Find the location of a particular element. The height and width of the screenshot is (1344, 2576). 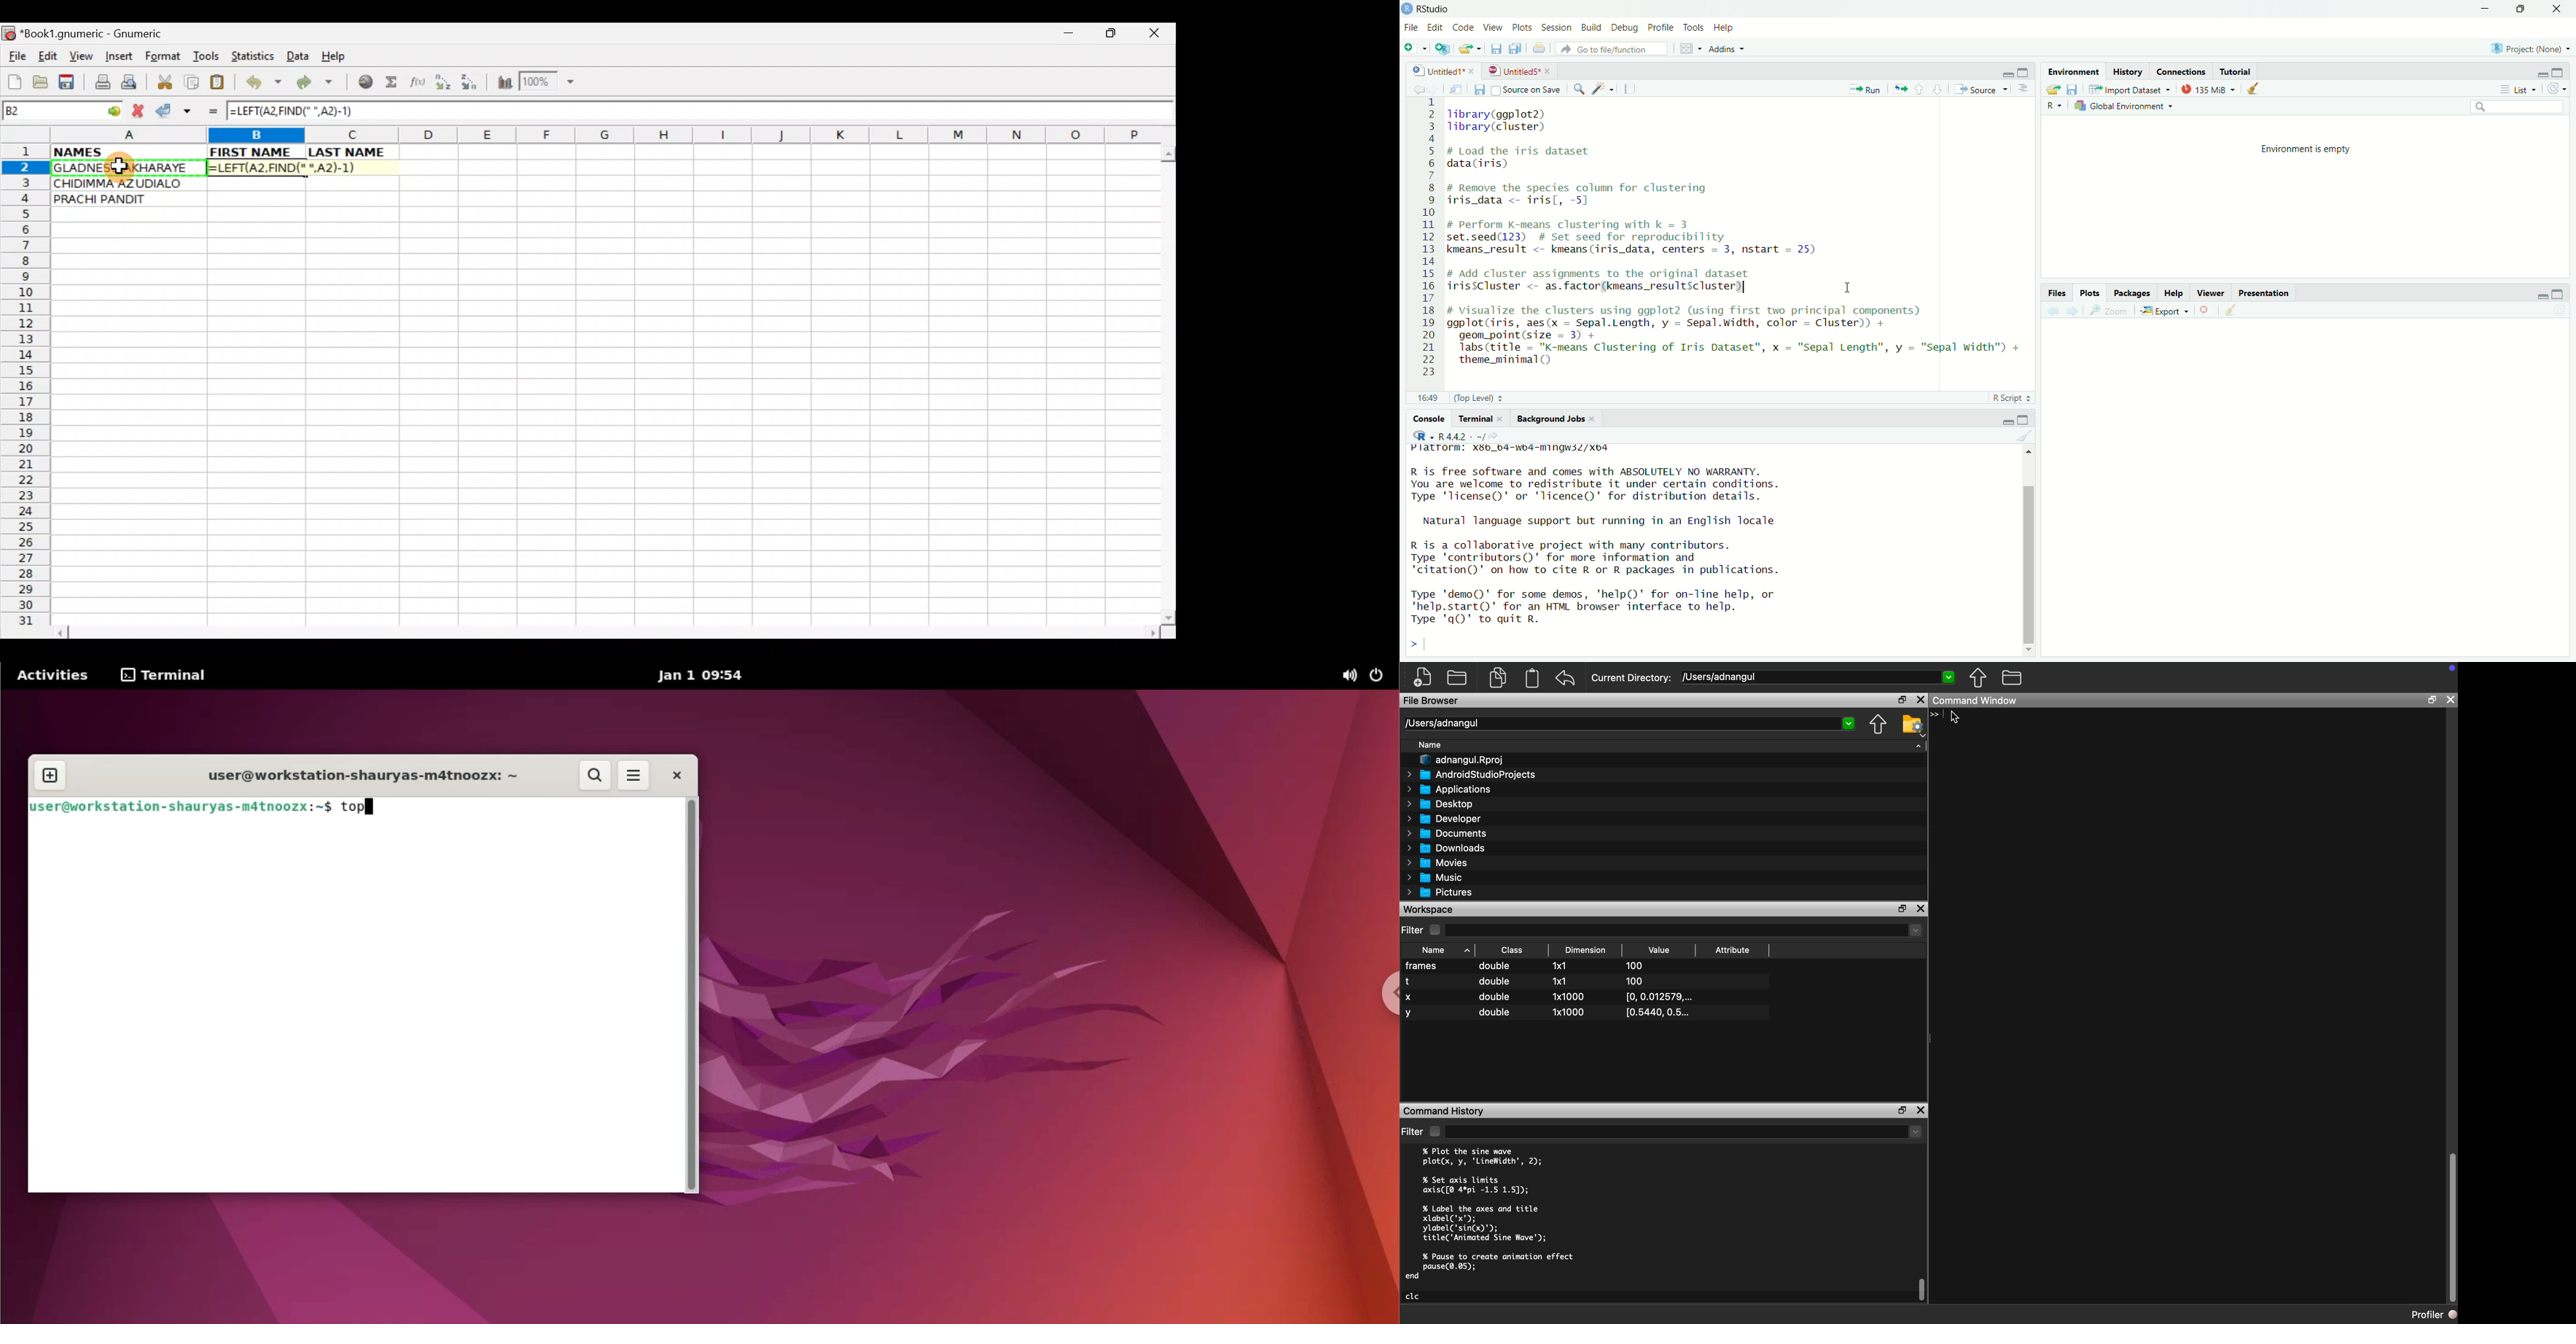

clear all plots is located at coordinates (2230, 311).